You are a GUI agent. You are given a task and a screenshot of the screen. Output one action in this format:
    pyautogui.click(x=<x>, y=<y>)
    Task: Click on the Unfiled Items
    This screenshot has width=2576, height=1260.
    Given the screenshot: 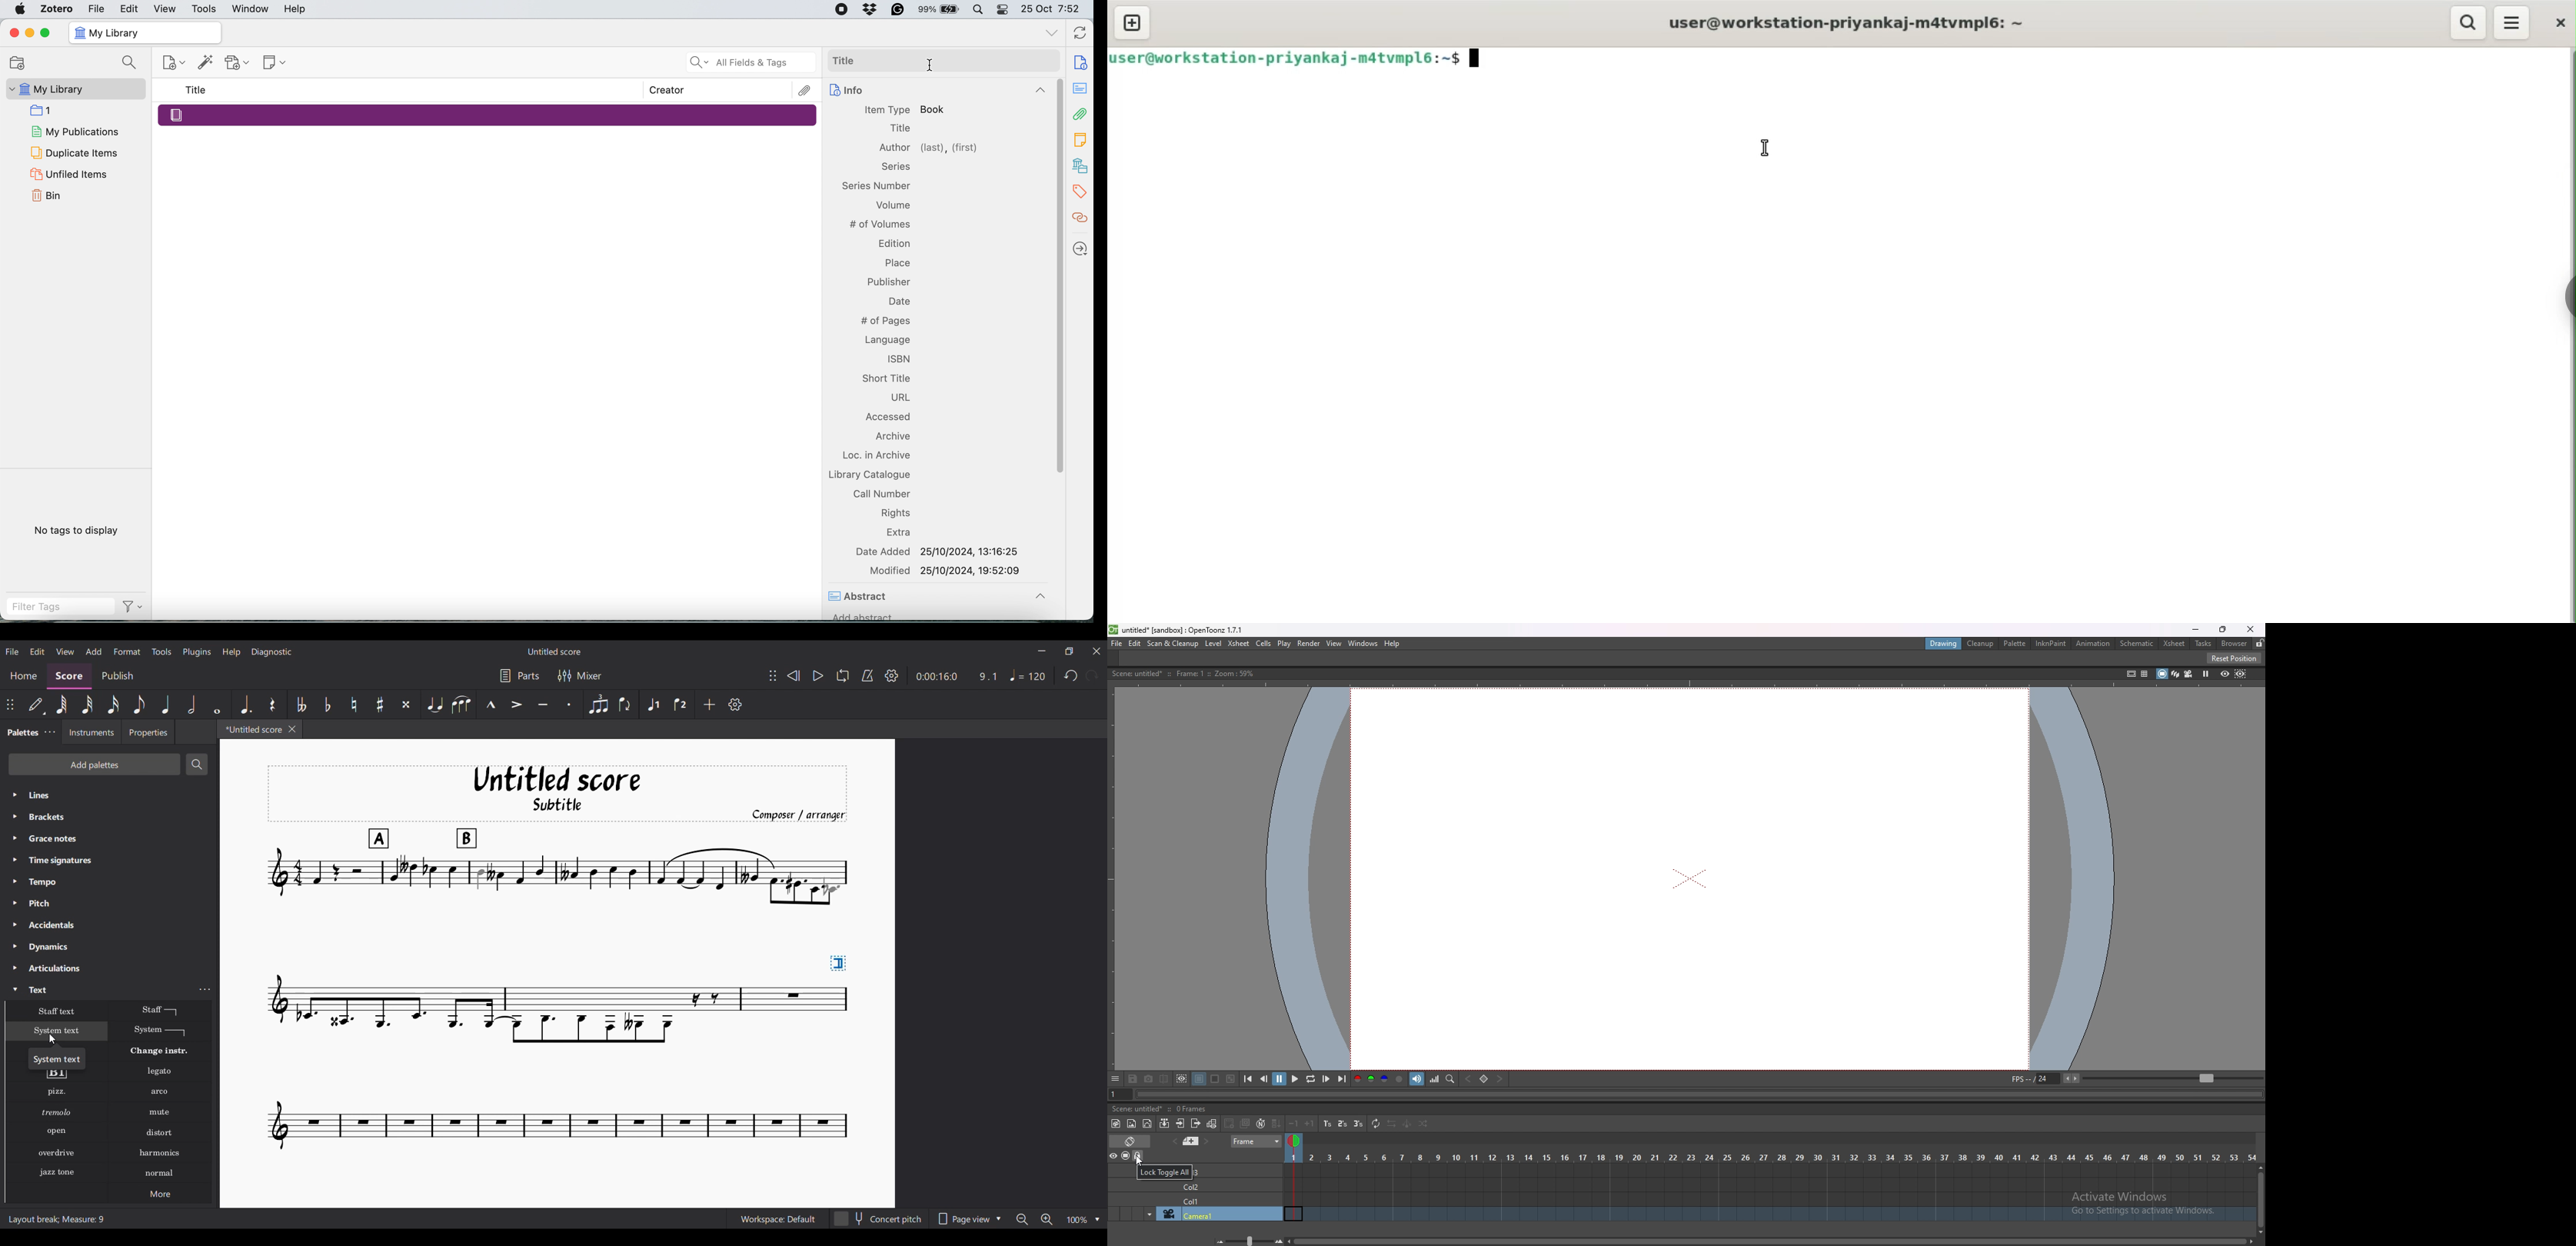 What is the action you would take?
    pyautogui.click(x=70, y=174)
    